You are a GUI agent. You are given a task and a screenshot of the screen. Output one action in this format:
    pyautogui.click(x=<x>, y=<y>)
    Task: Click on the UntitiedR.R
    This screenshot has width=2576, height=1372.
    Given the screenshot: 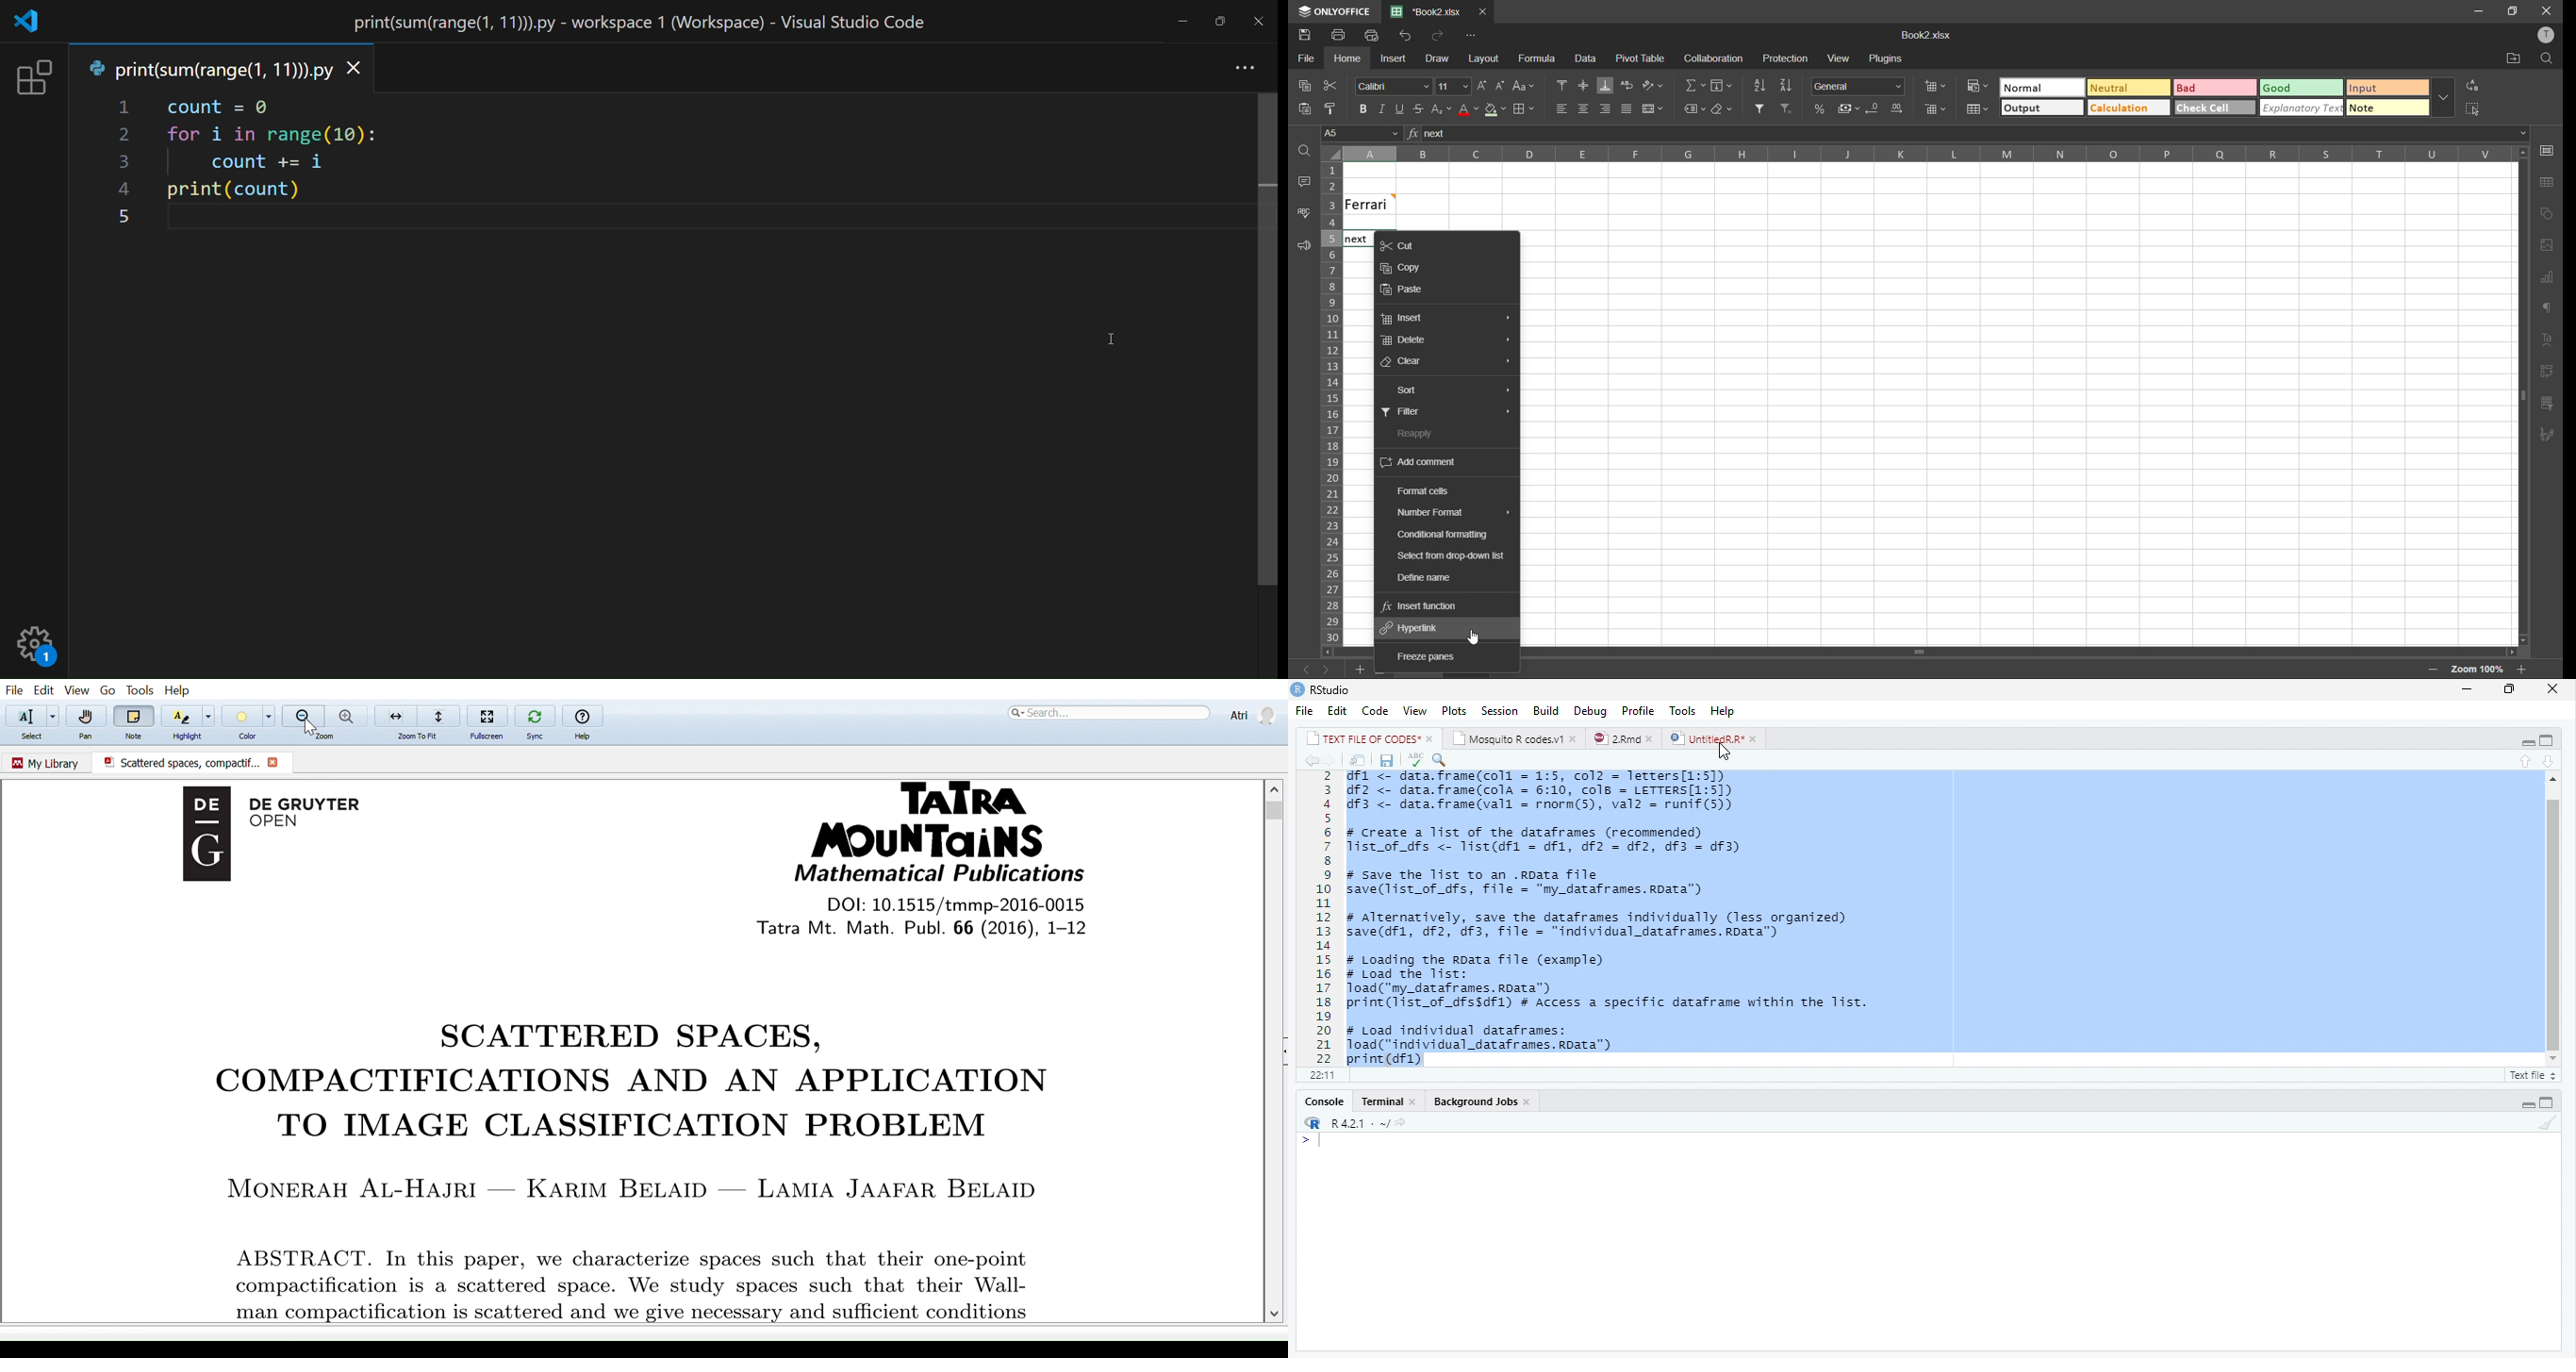 What is the action you would take?
    pyautogui.click(x=1715, y=738)
    